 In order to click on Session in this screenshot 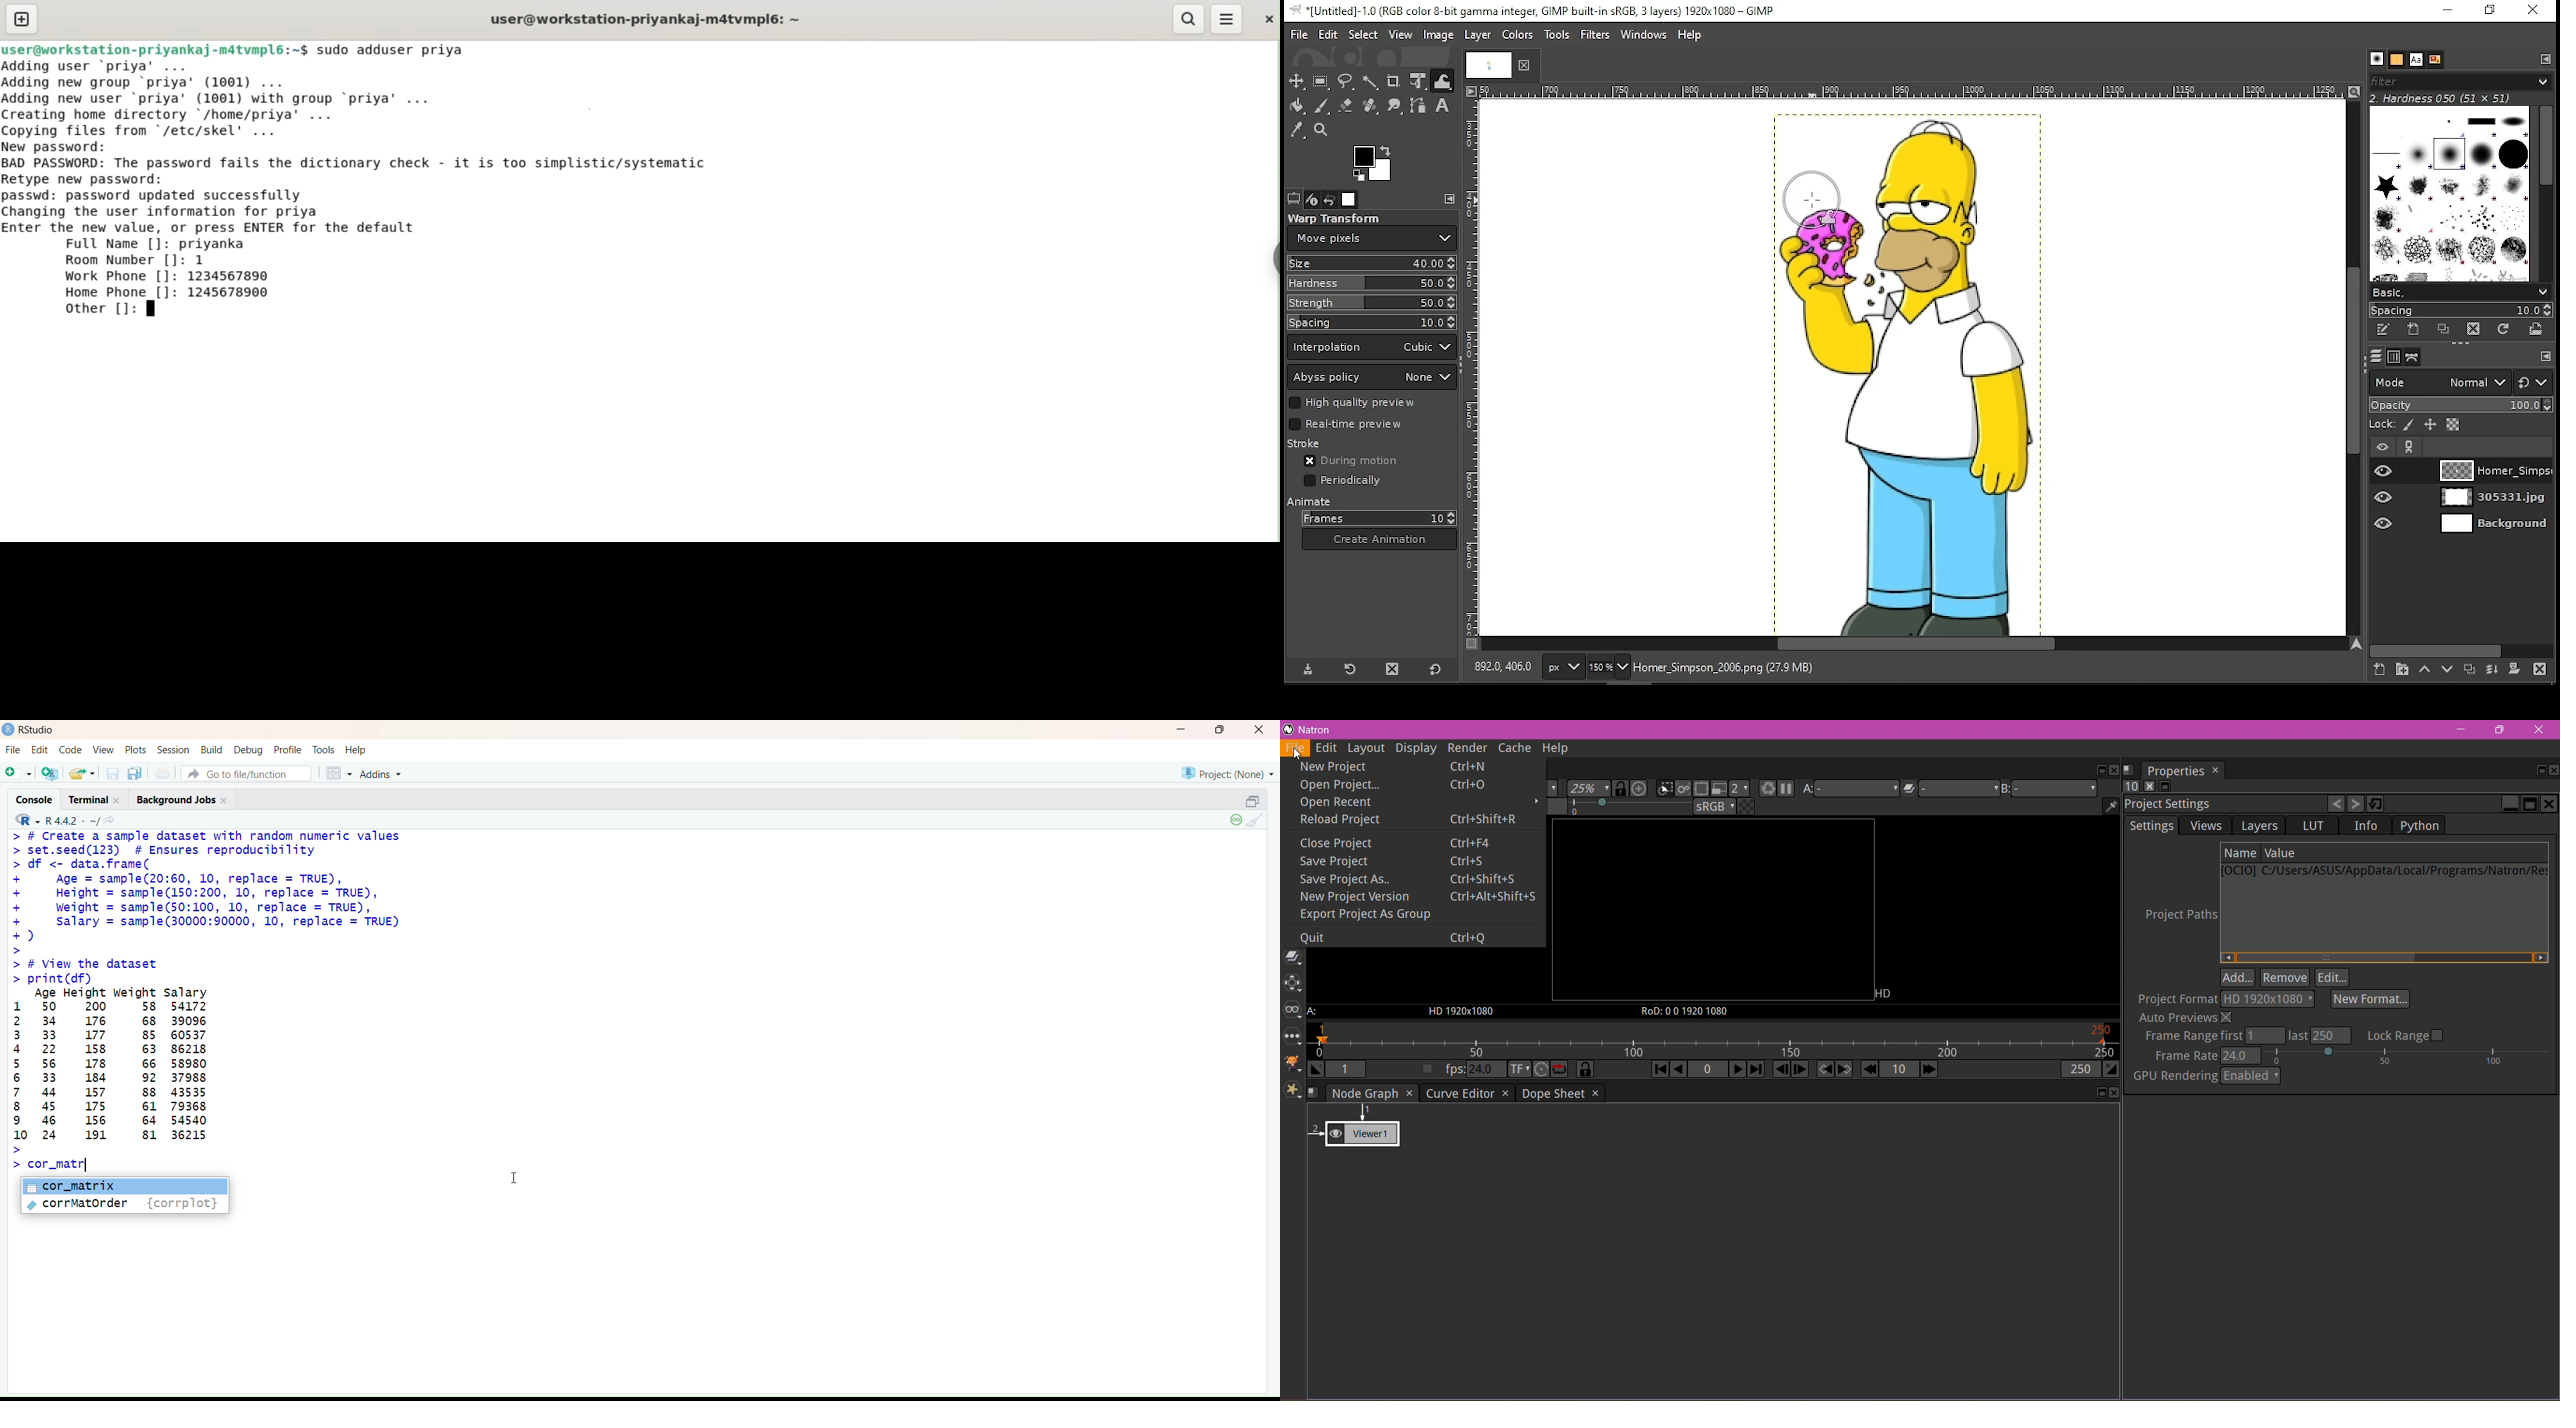, I will do `click(175, 750)`.